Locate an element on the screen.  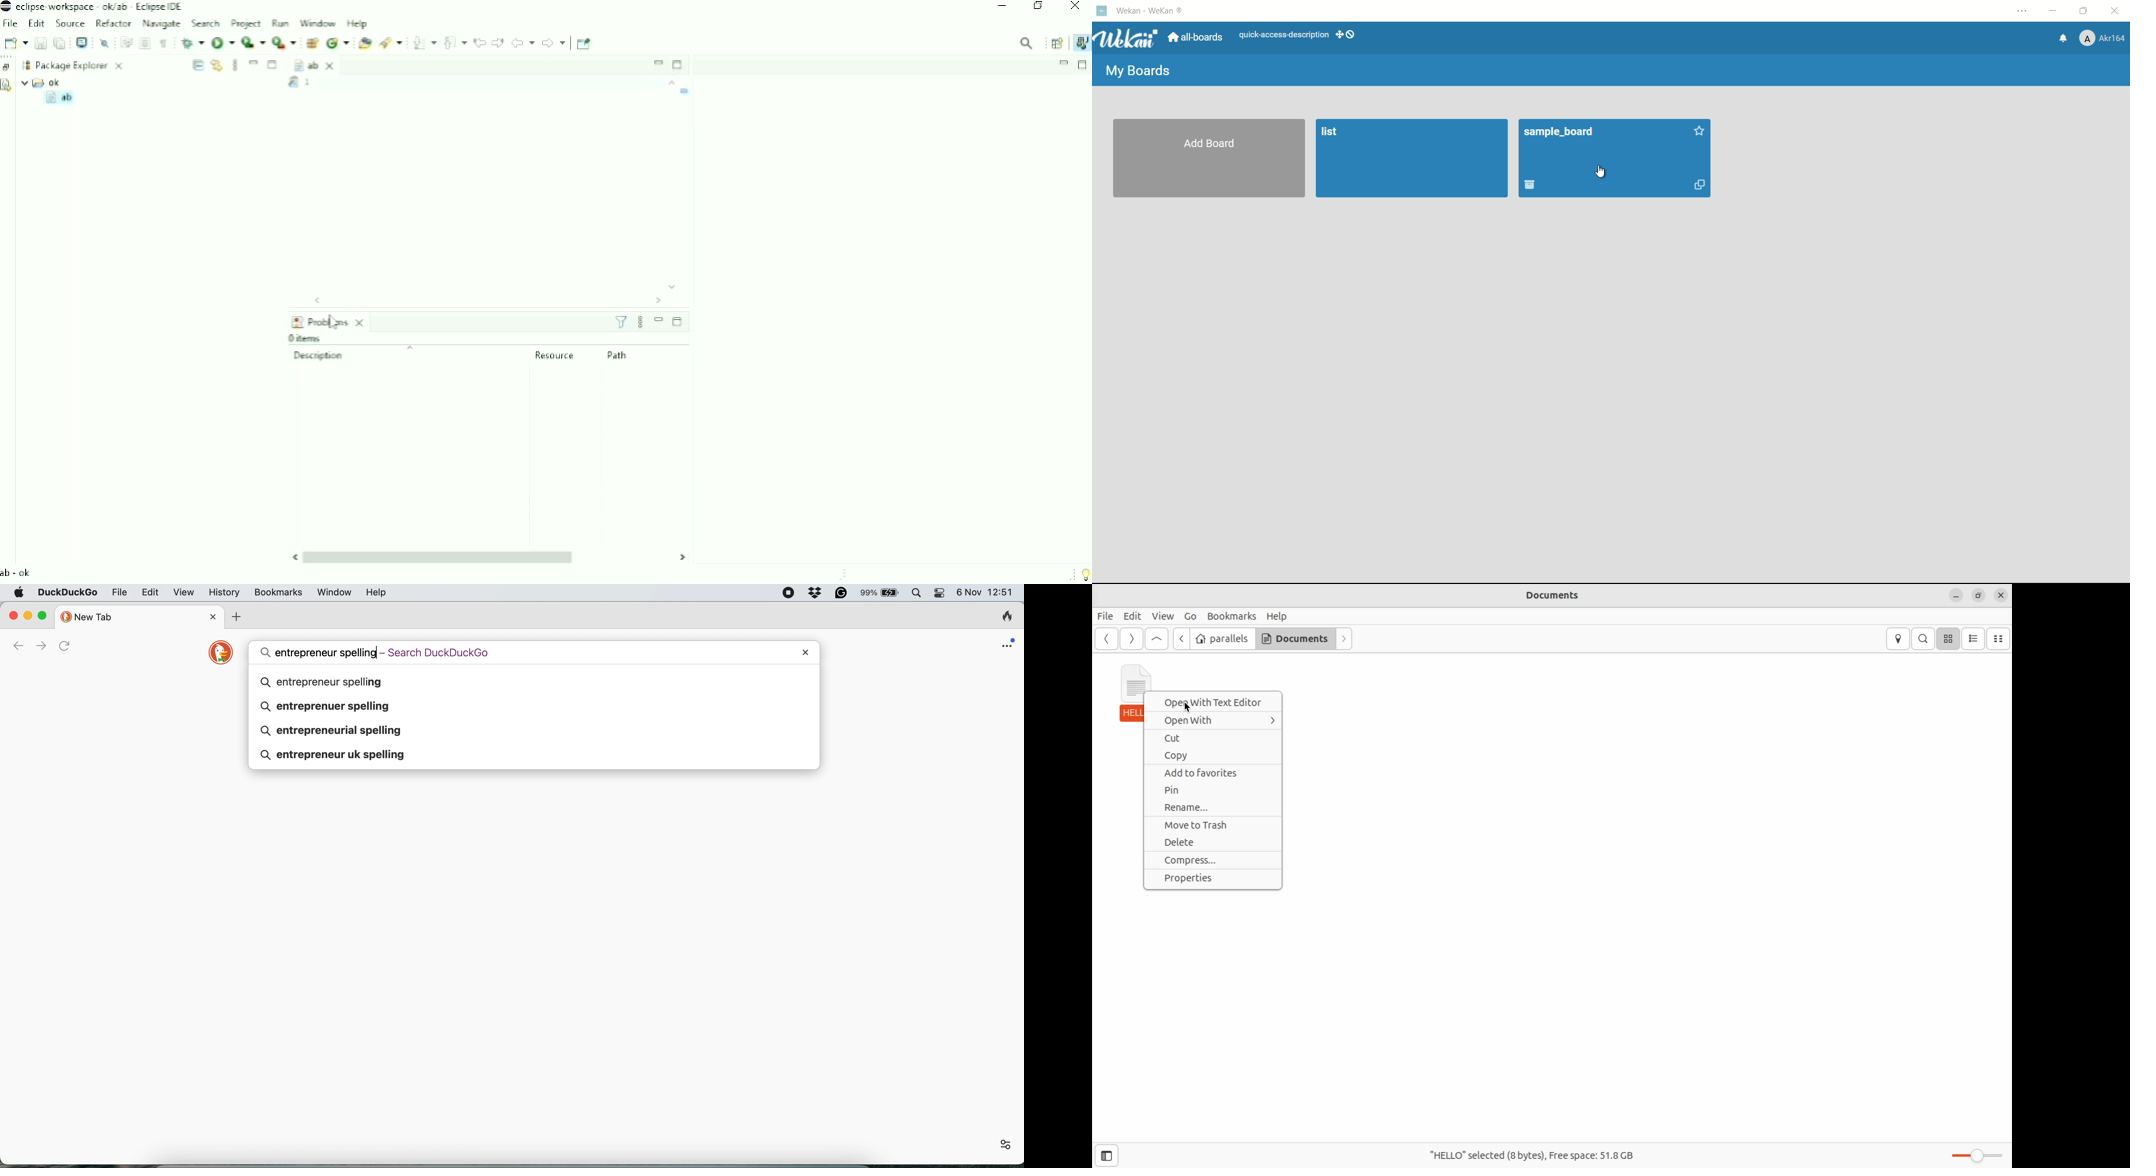
my boards is located at coordinates (1140, 70).